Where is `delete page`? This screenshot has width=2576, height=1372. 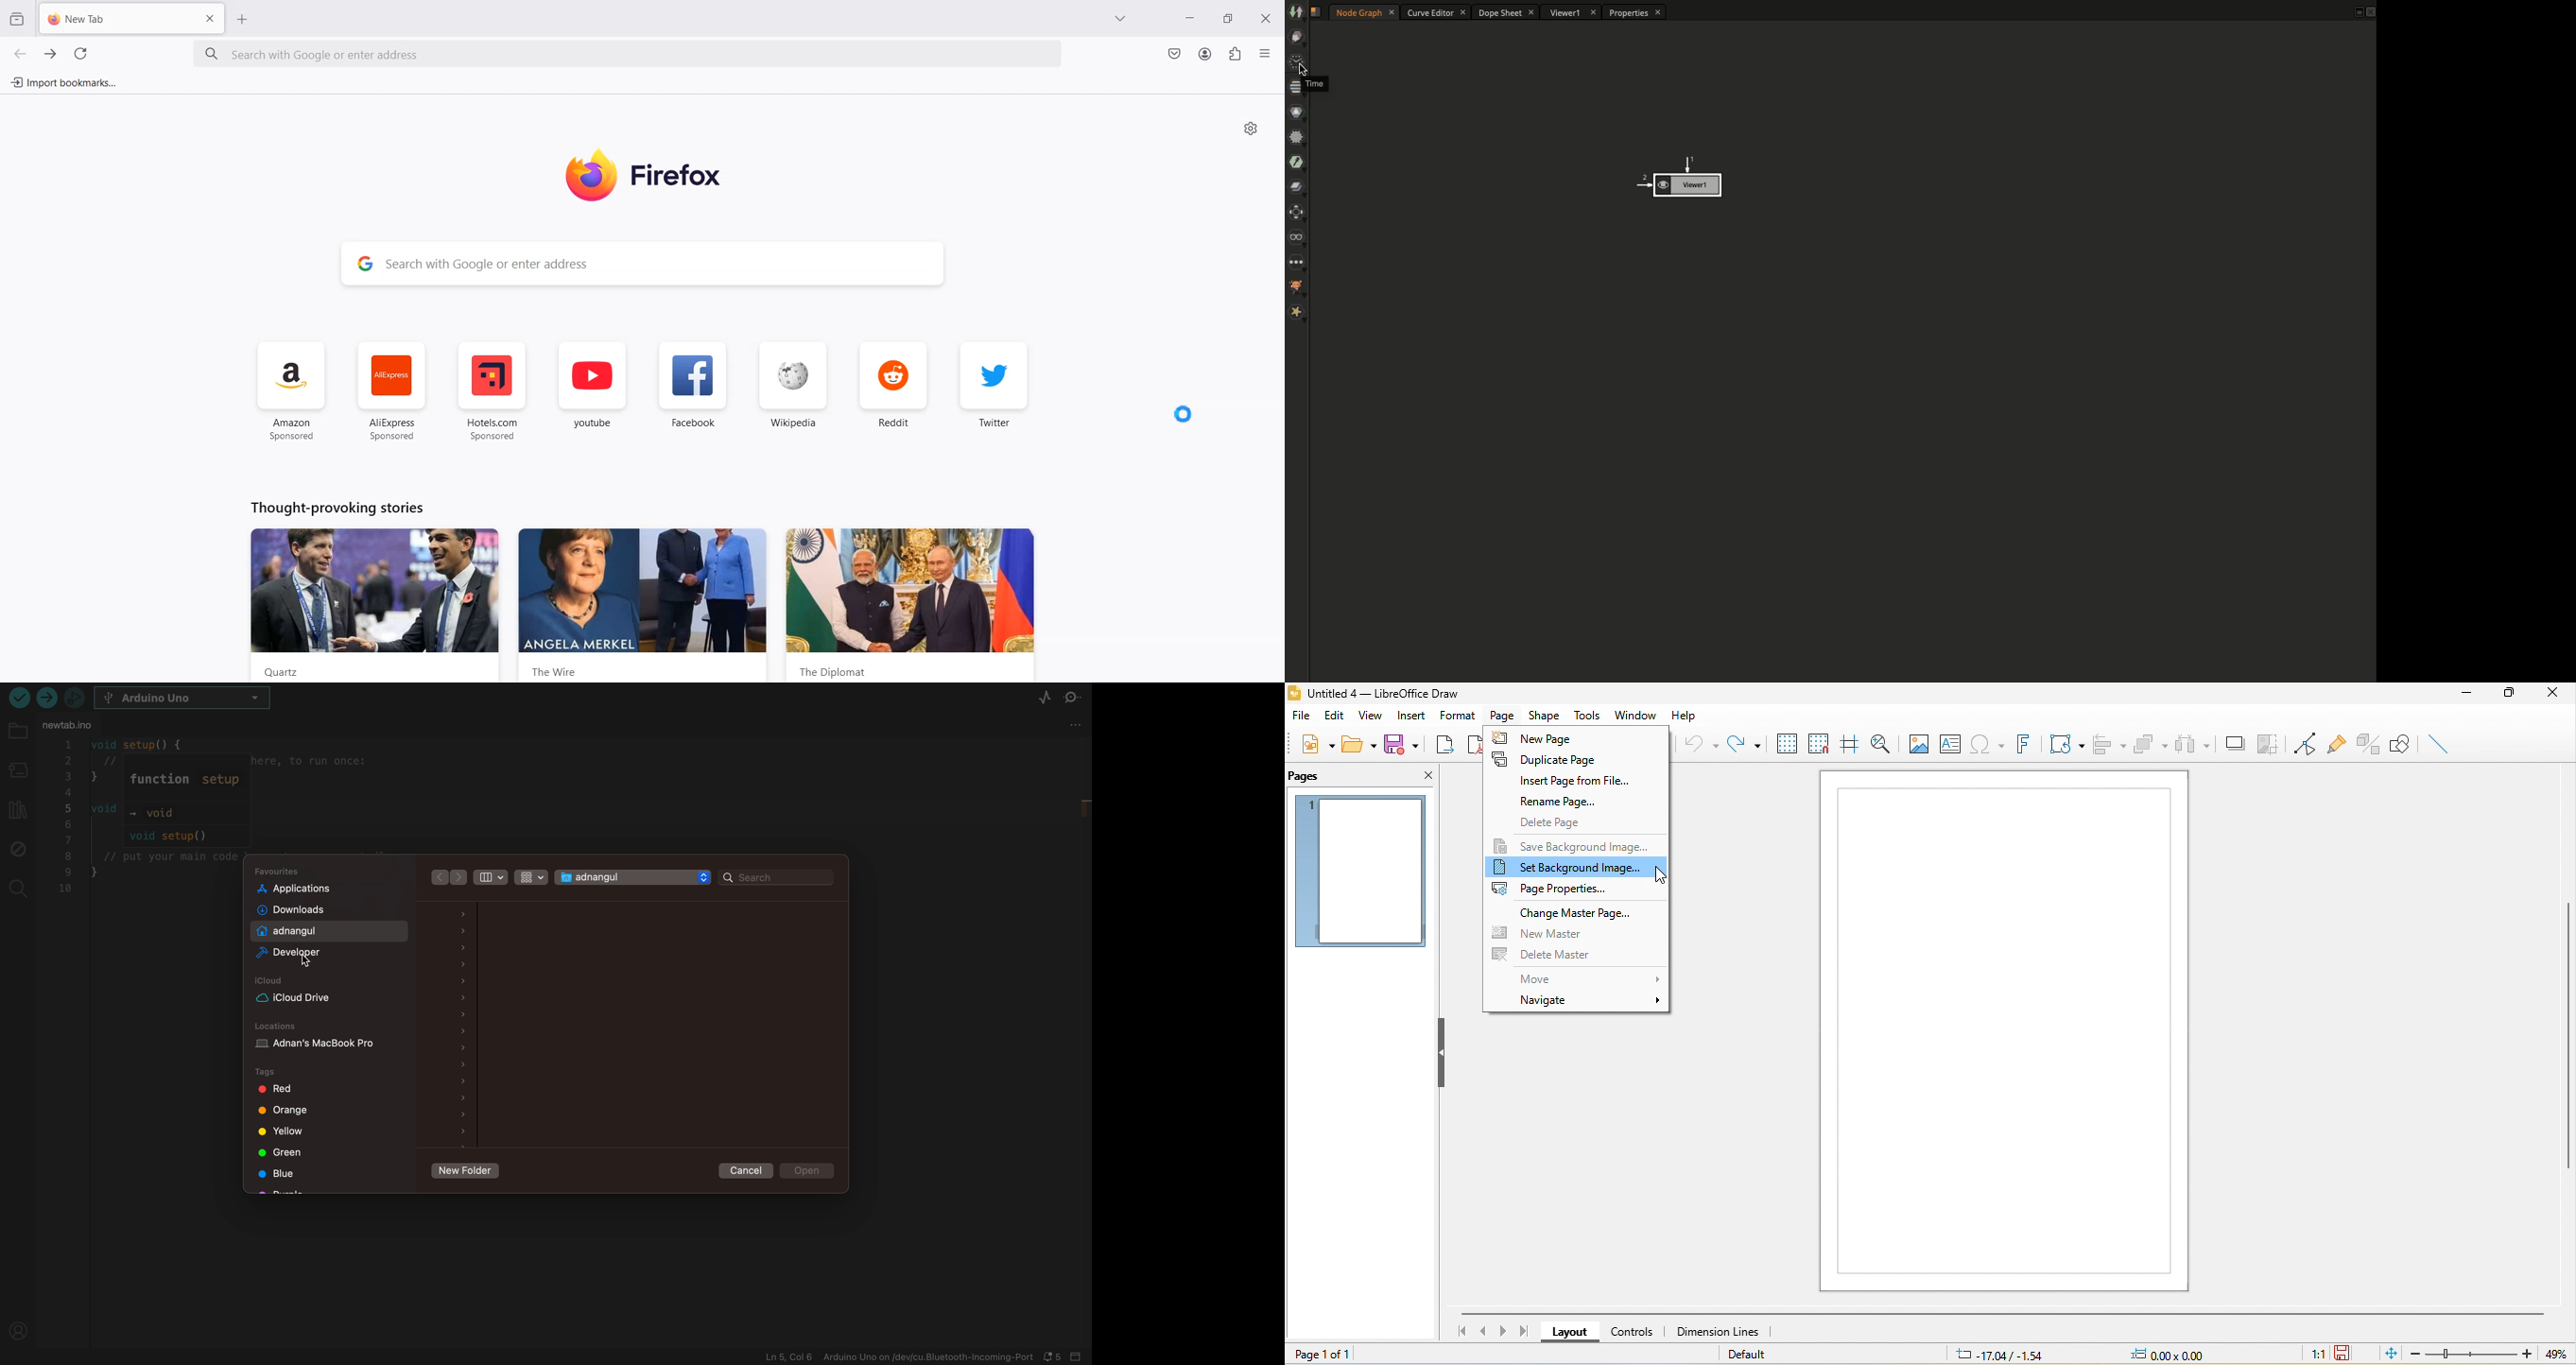
delete page is located at coordinates (1559, 821).